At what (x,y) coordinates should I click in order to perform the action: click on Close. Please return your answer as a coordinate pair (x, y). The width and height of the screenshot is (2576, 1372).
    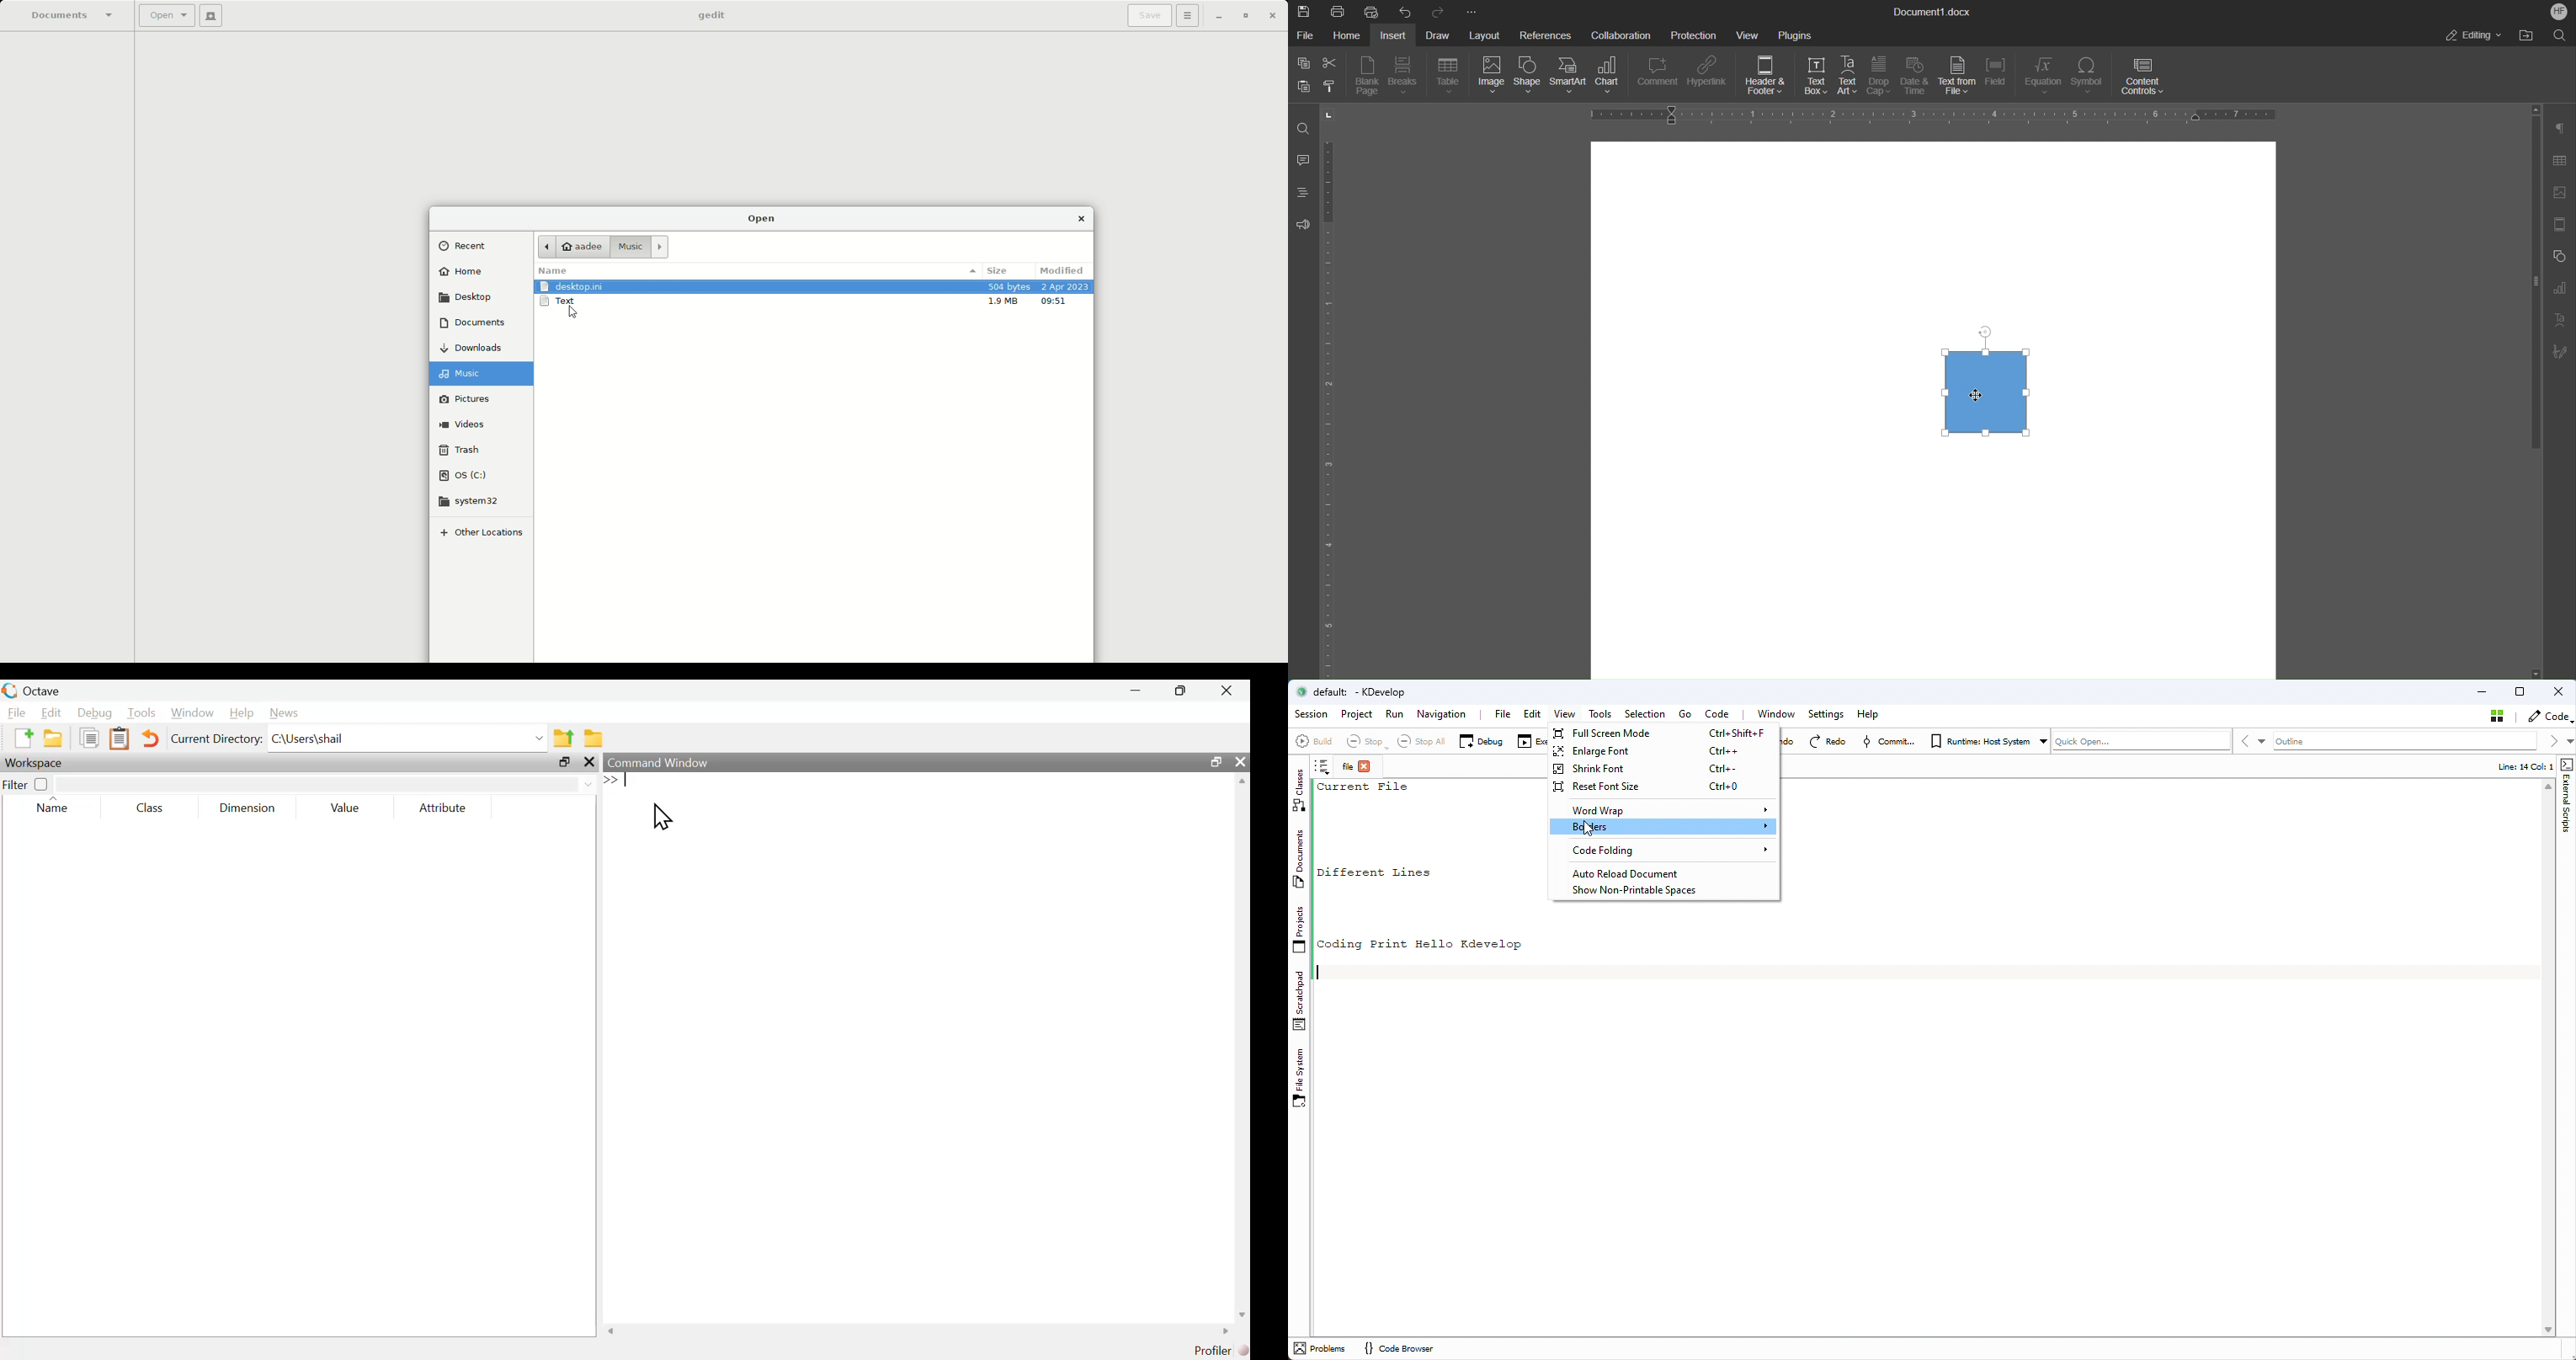
    Looking at the image, I should click on (2559, 691).